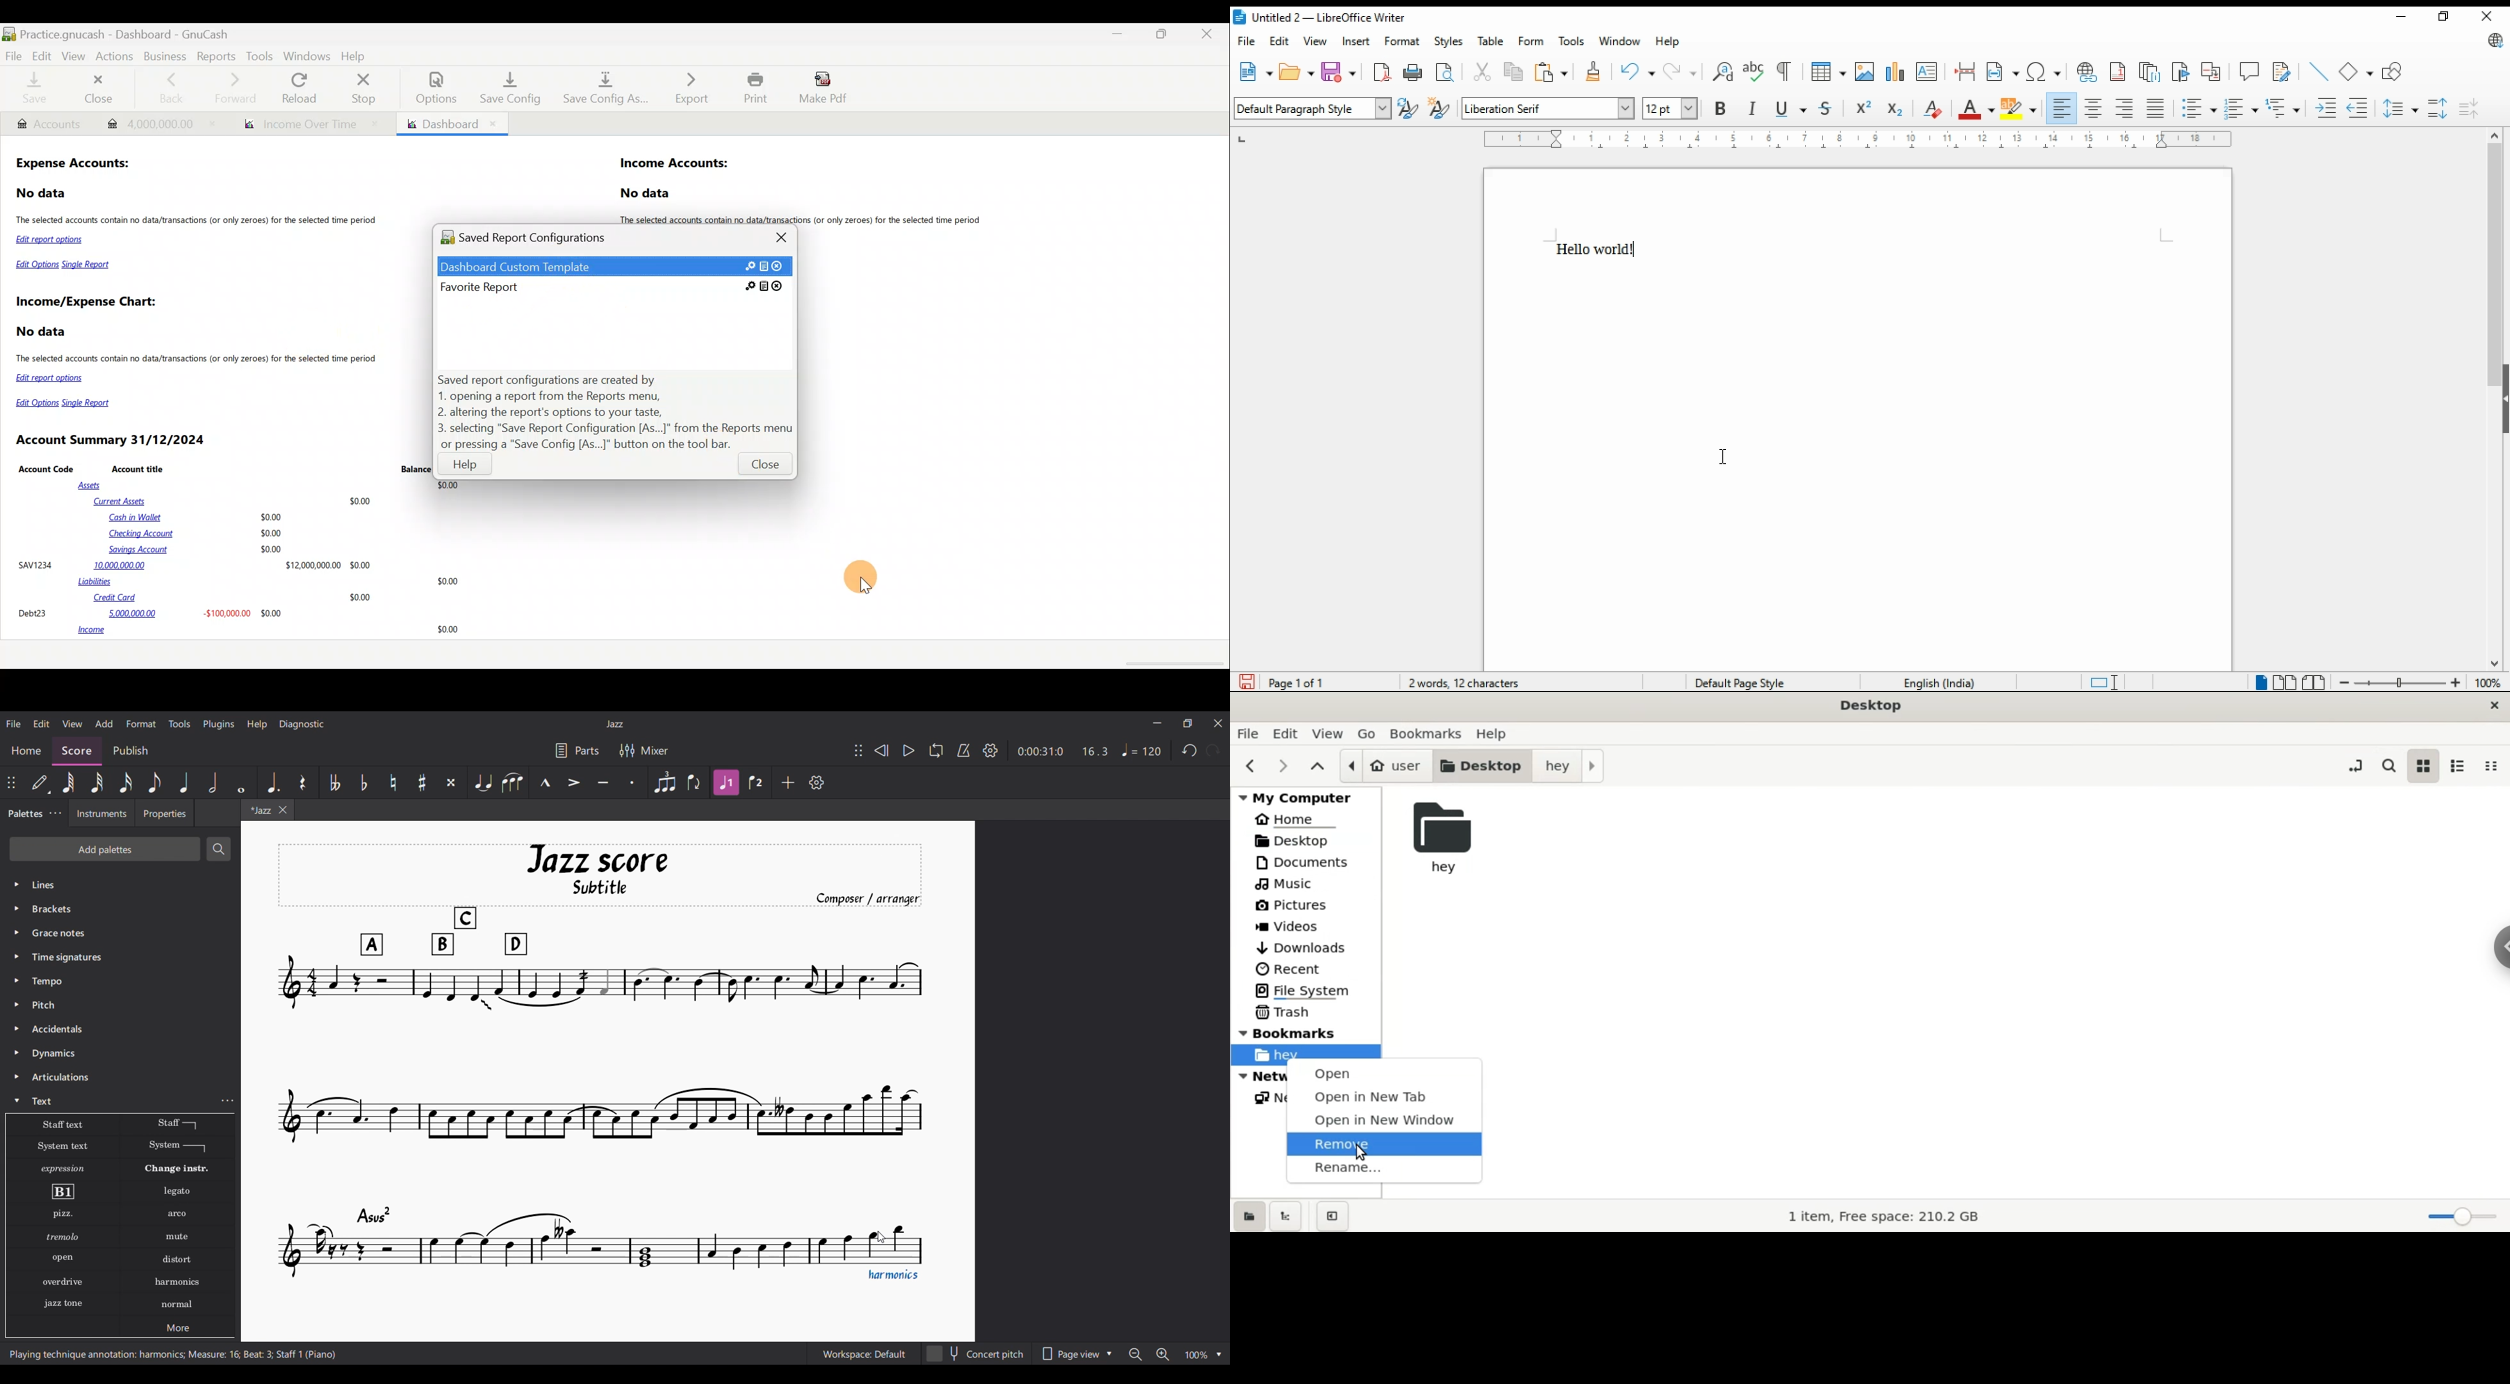  Describe the element at coordinates (1936, 680) in the screenshot. I see `language` at that location.